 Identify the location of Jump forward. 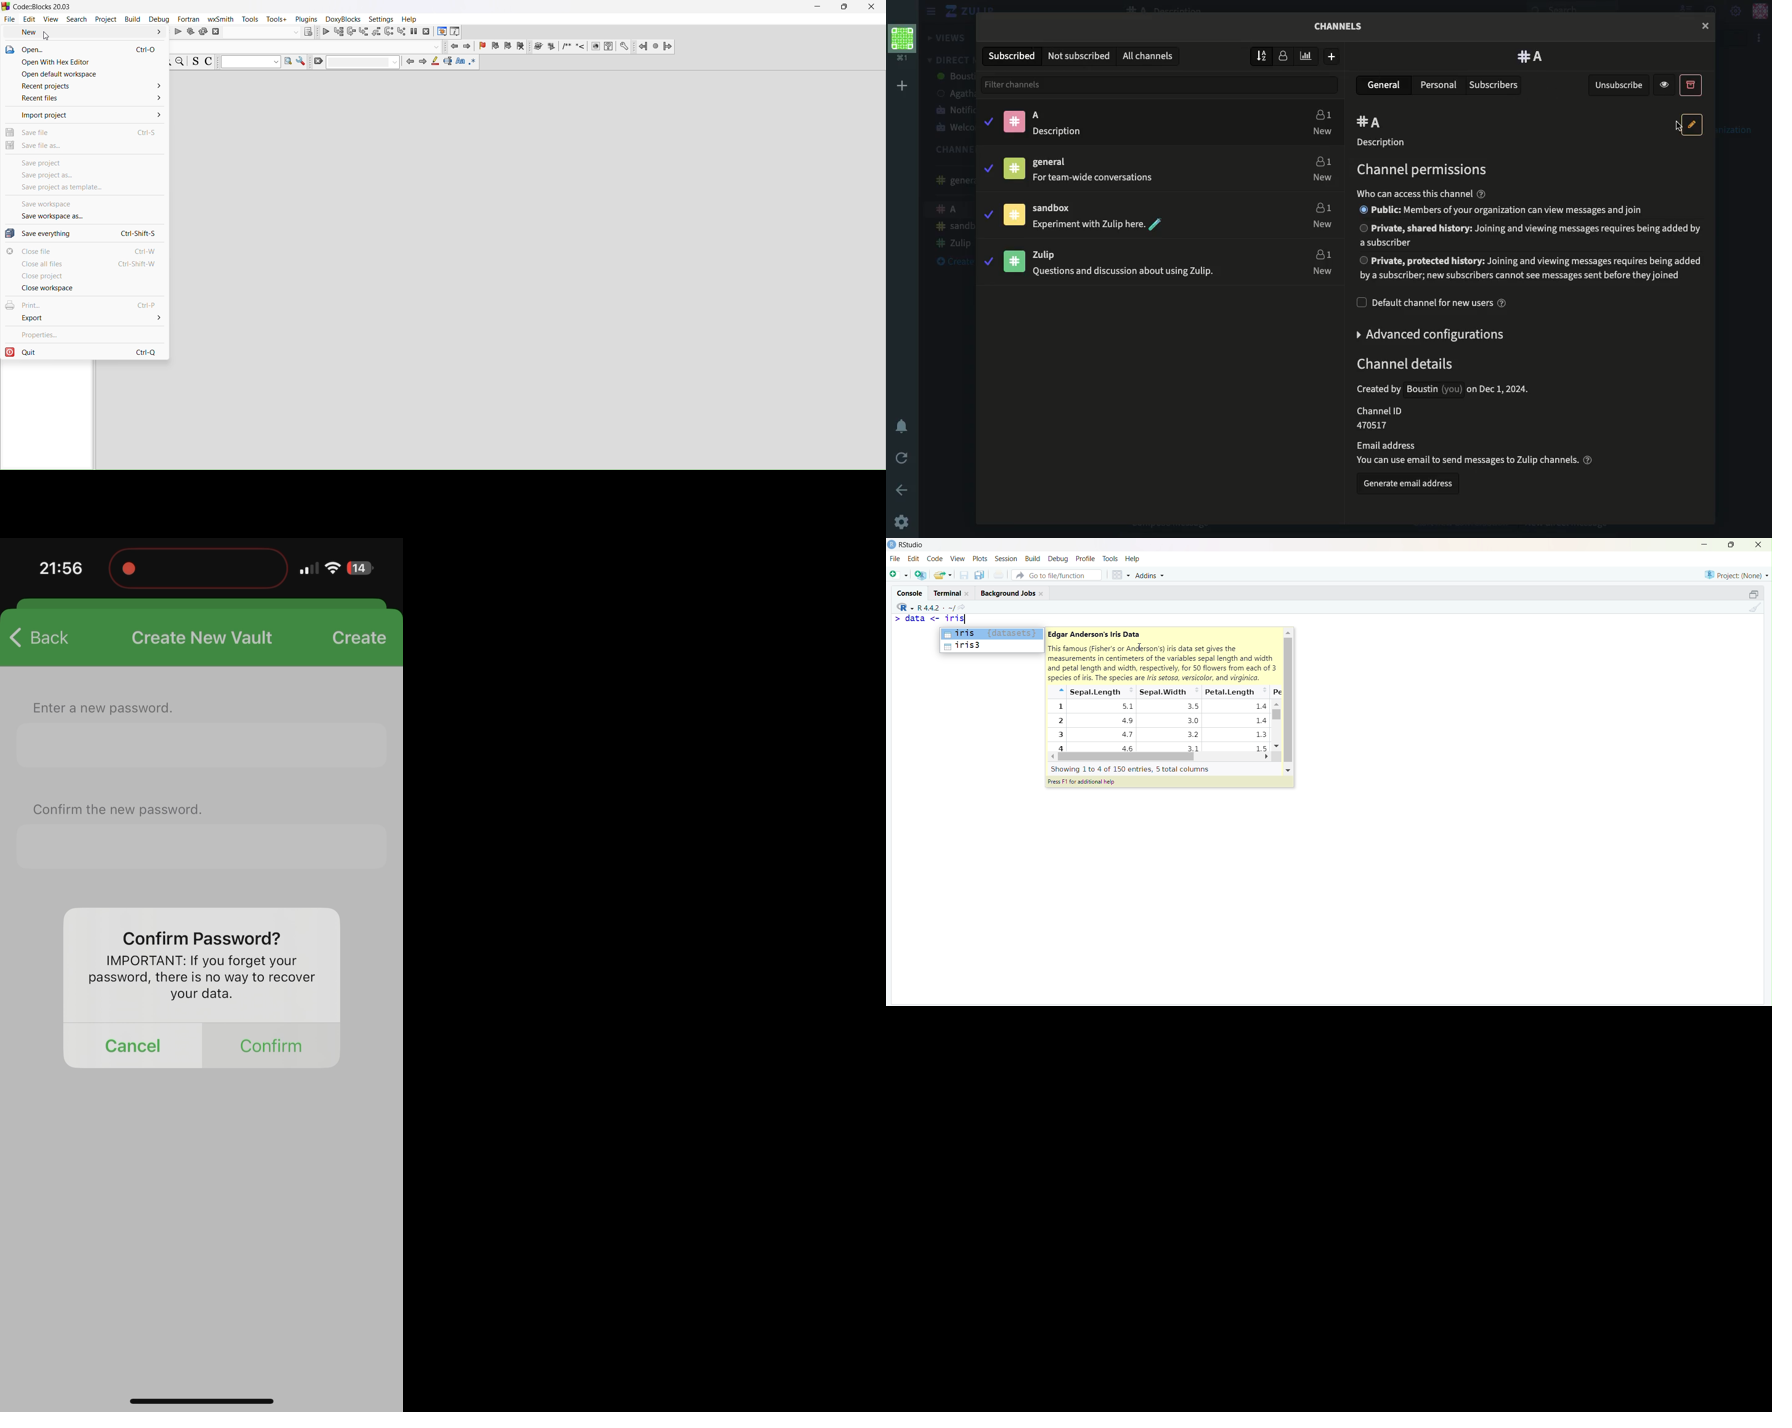
(669, 47).